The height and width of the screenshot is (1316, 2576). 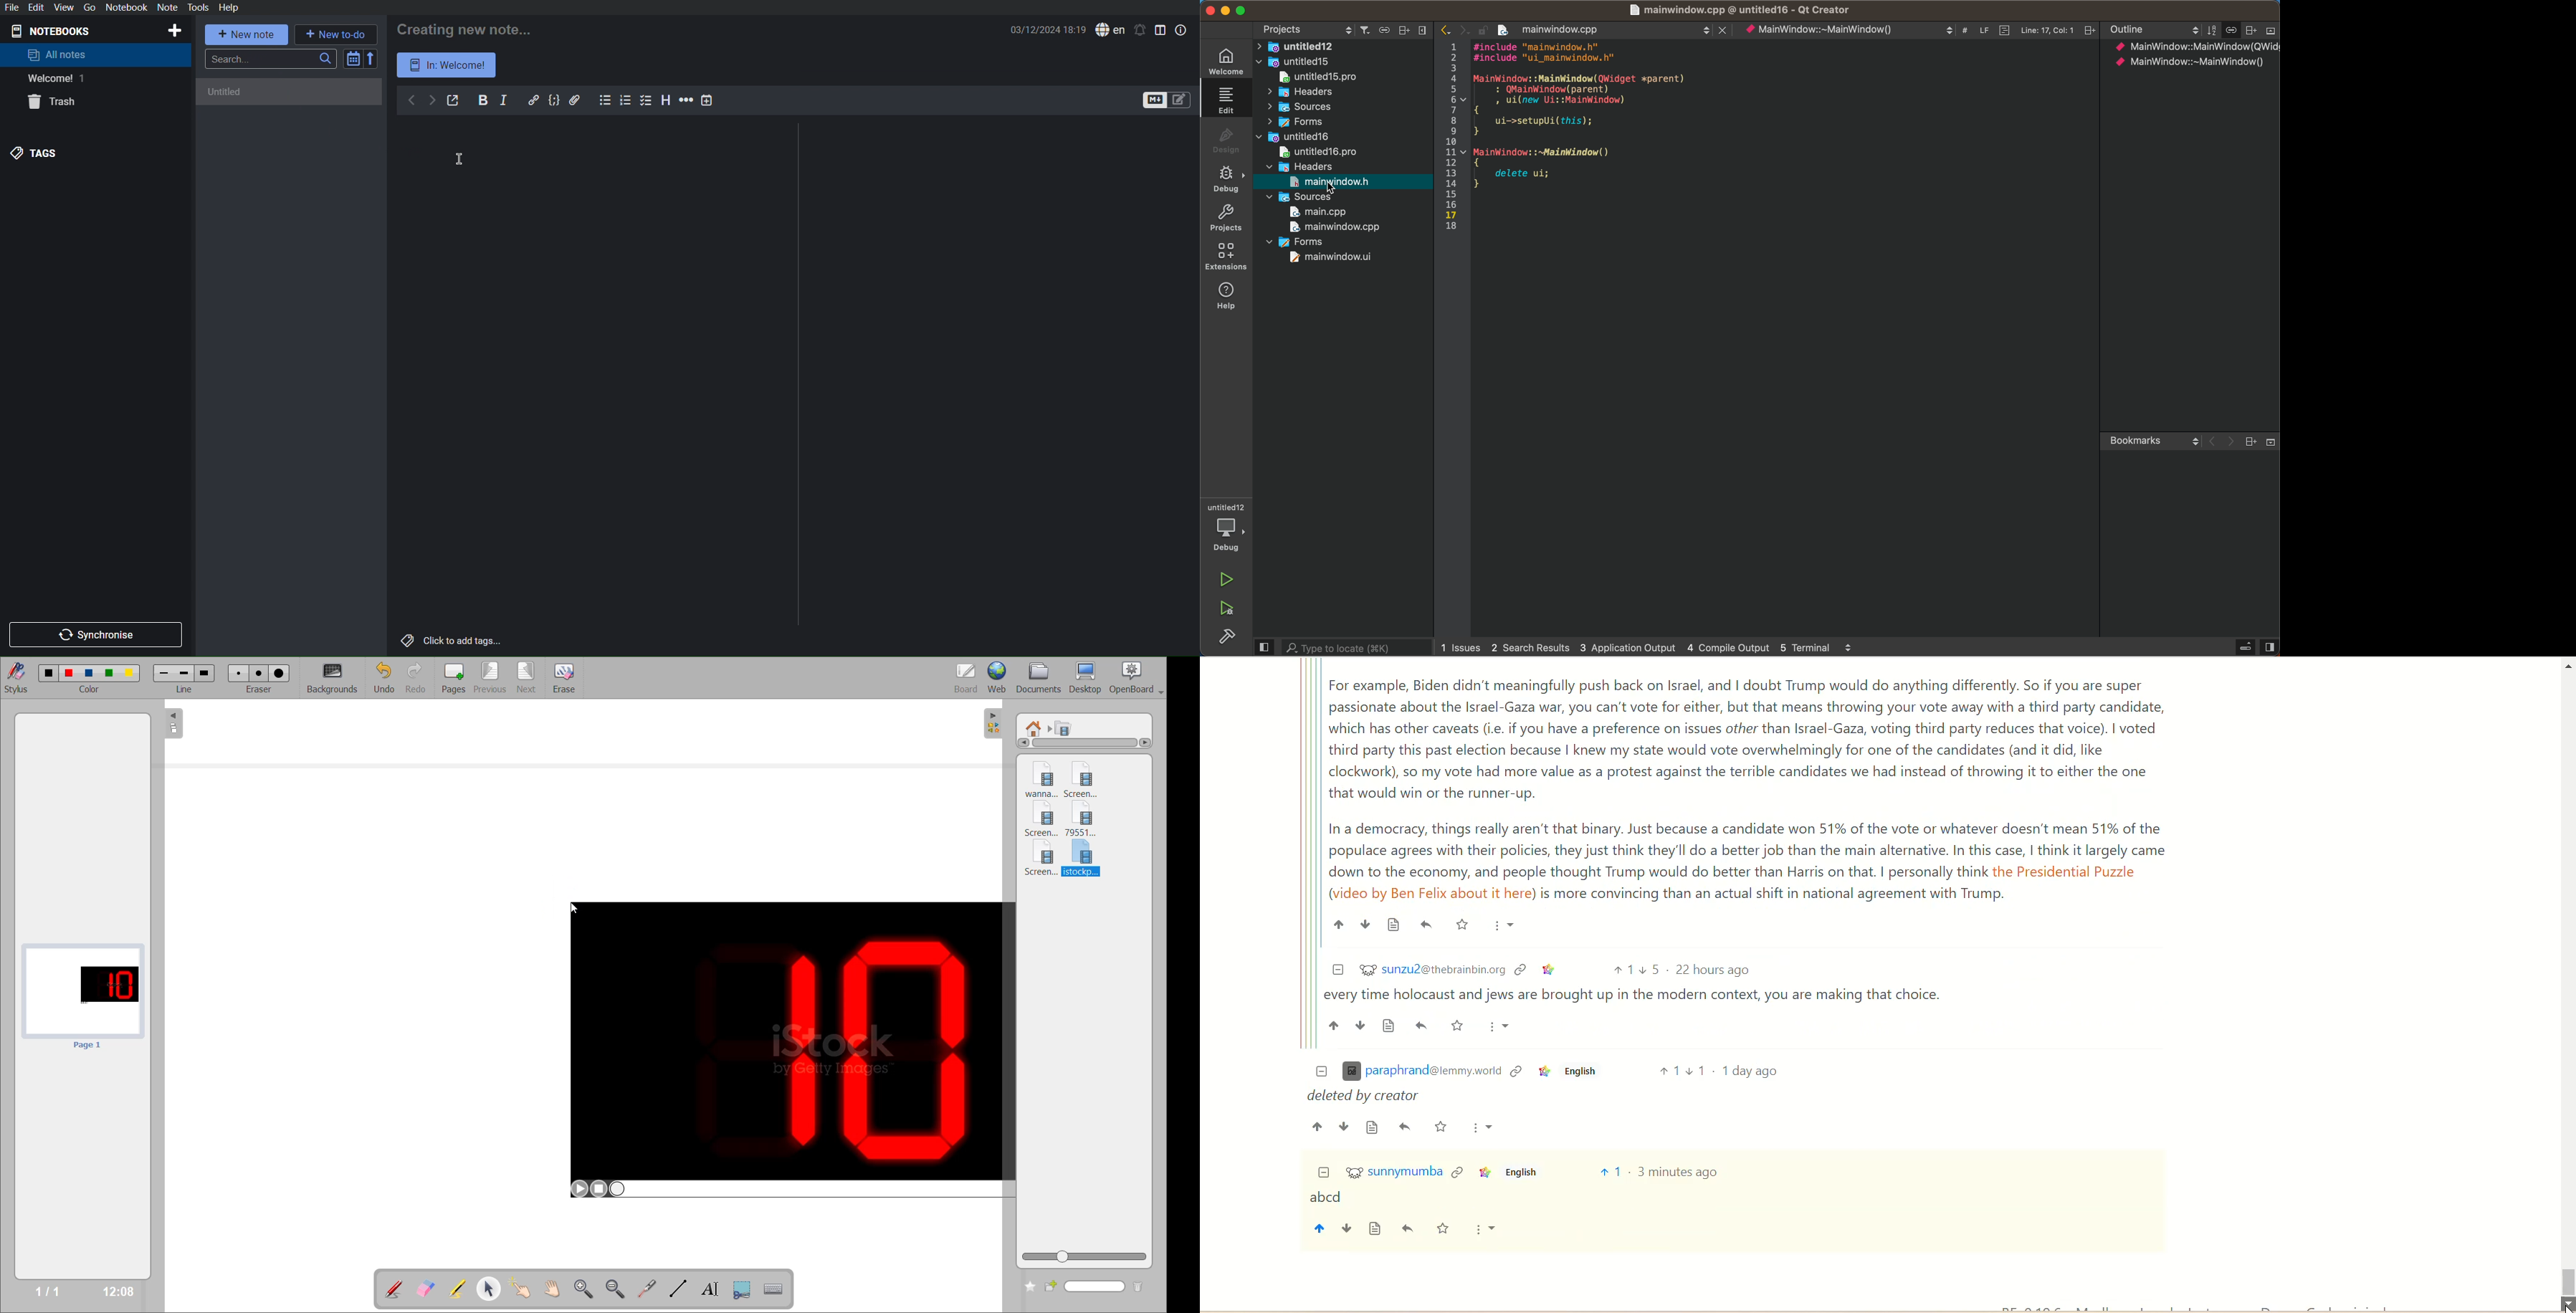 I want to click on Italics, so click(x=505, y=100).